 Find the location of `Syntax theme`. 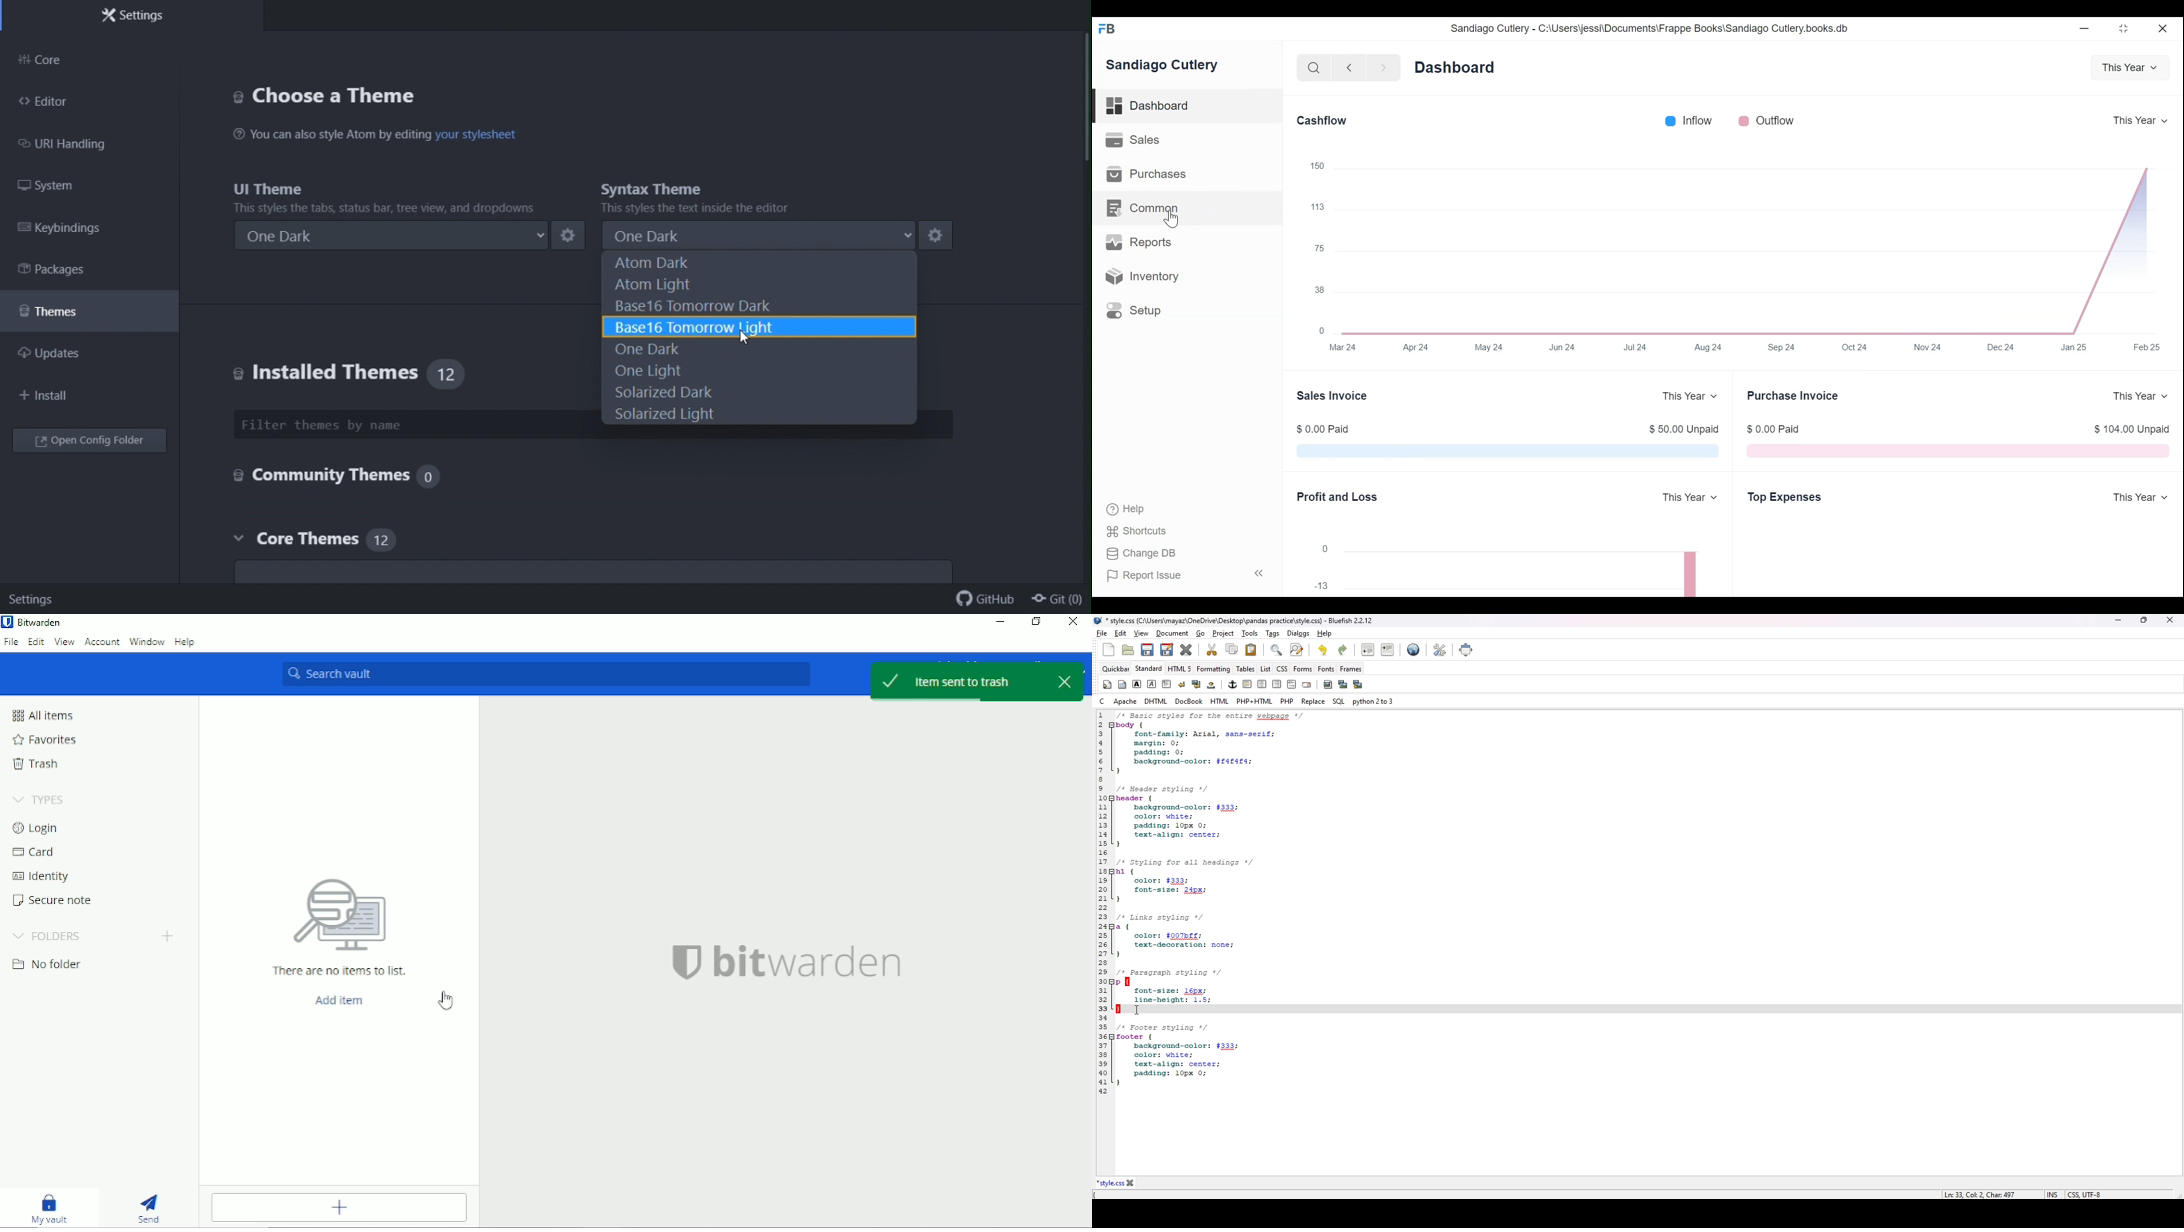

Syntax theme is located at coordinates (721, 195).